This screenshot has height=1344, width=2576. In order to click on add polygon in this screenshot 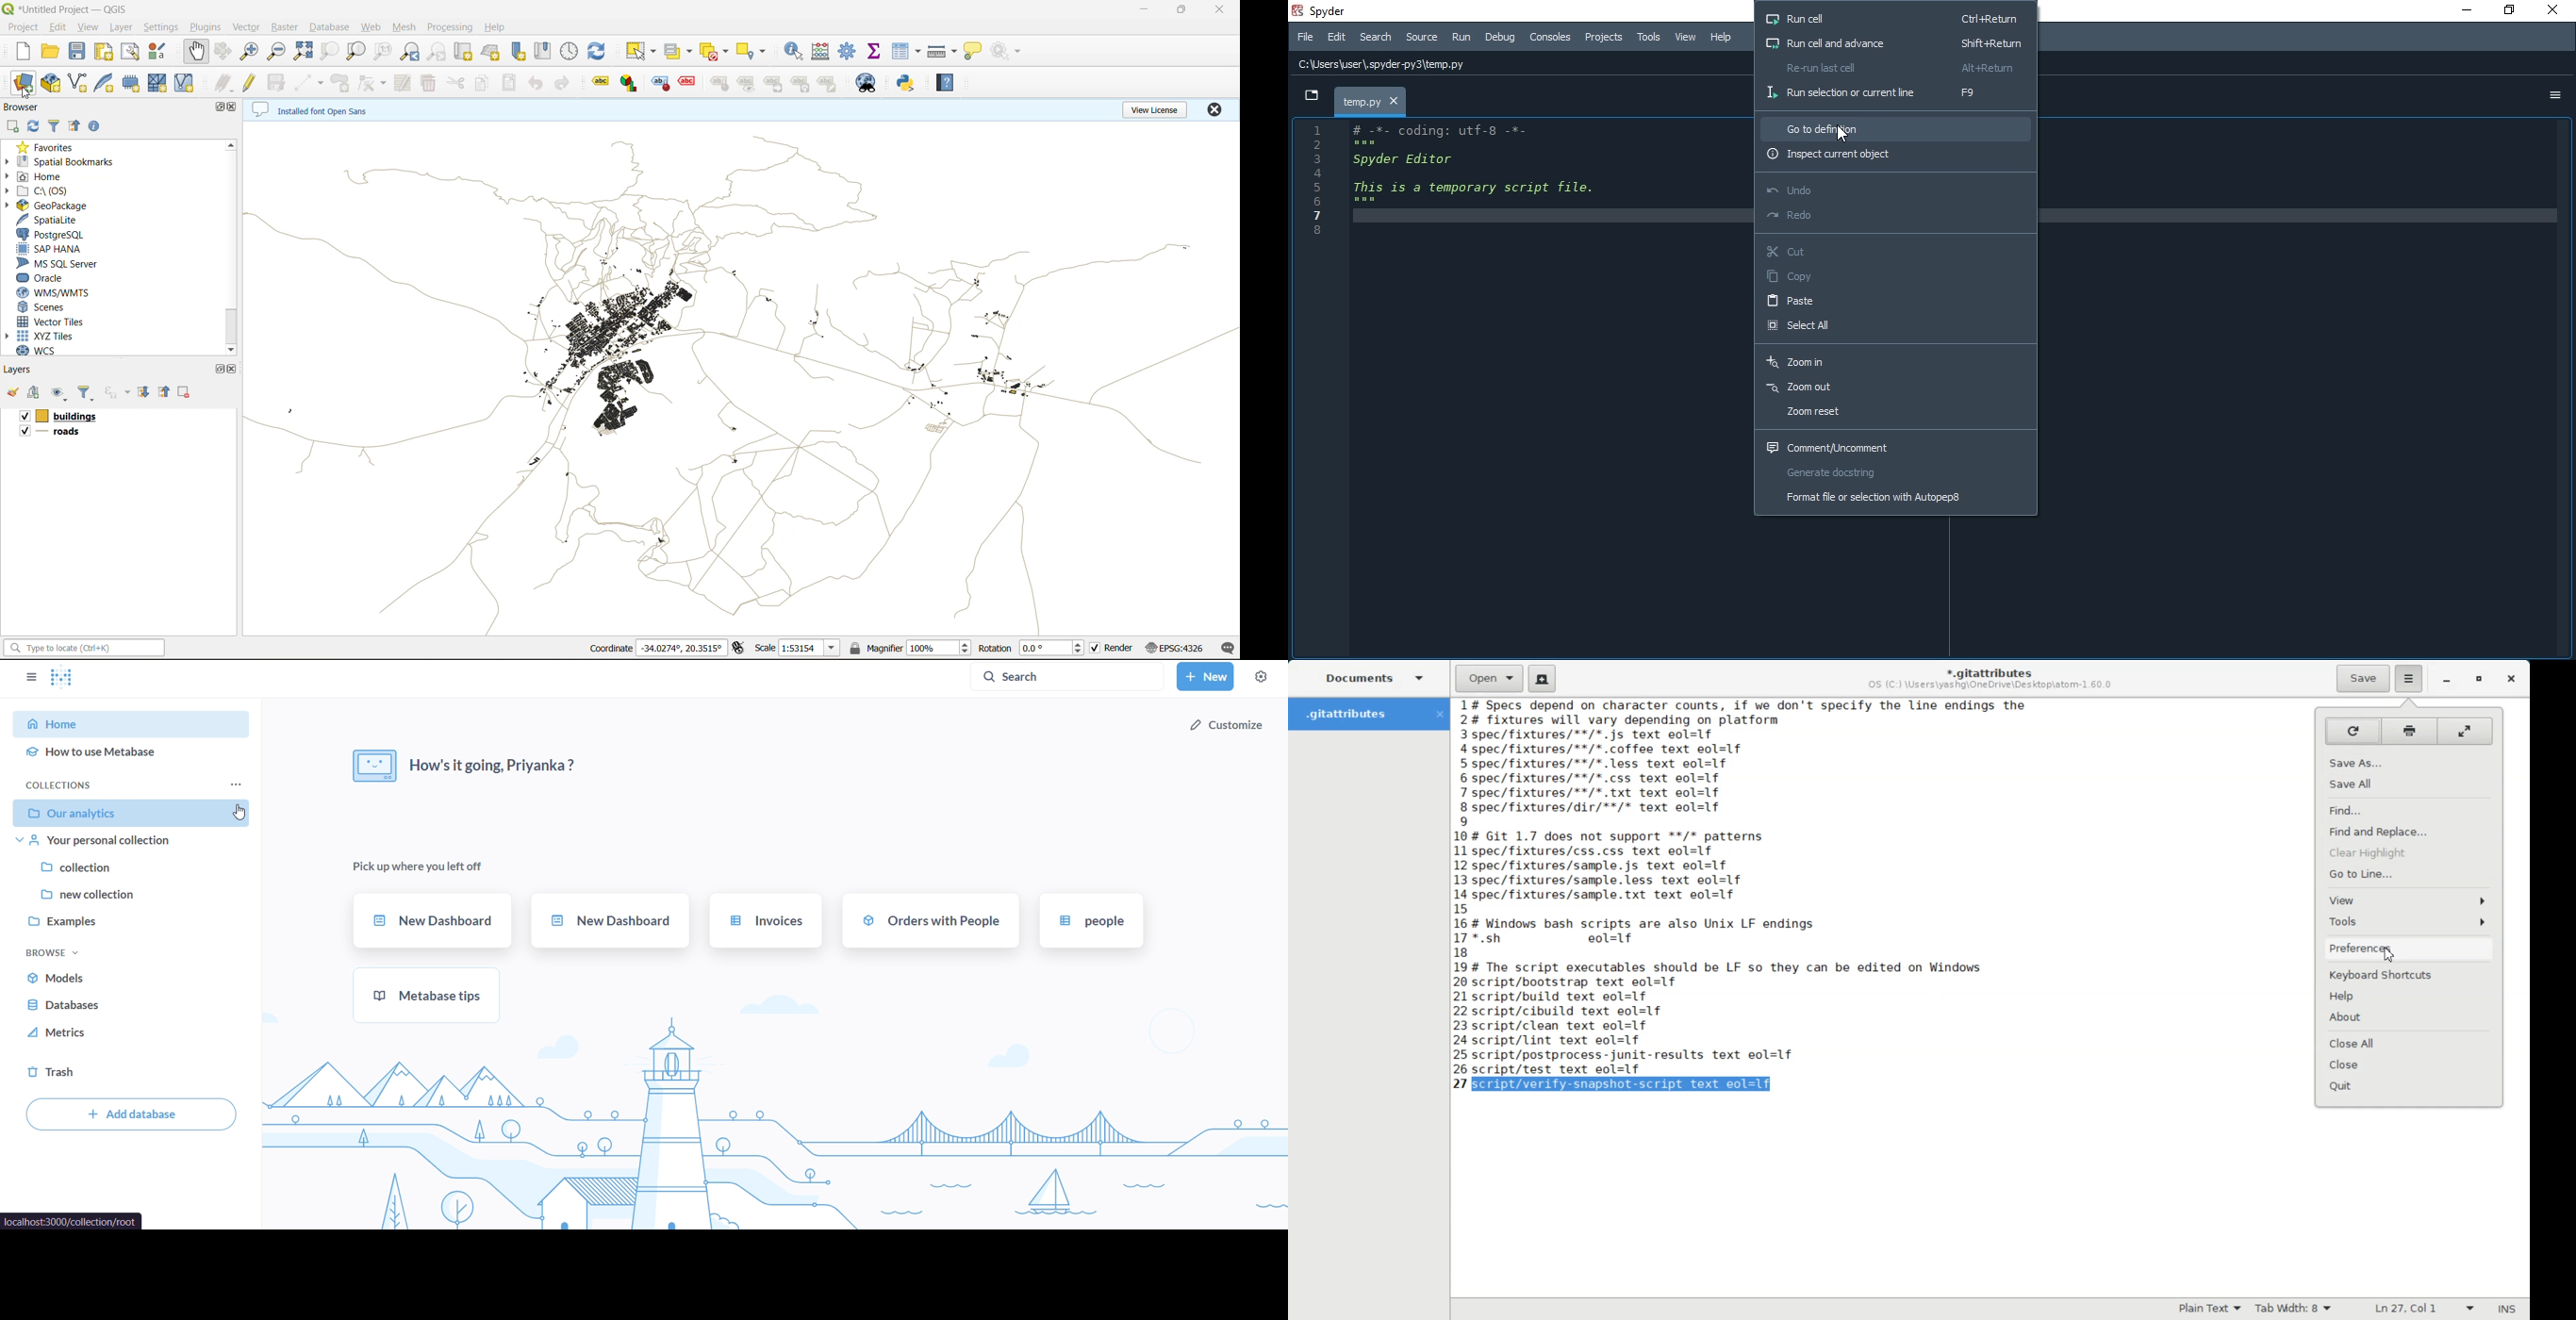, I will do `click(340, 83)`.